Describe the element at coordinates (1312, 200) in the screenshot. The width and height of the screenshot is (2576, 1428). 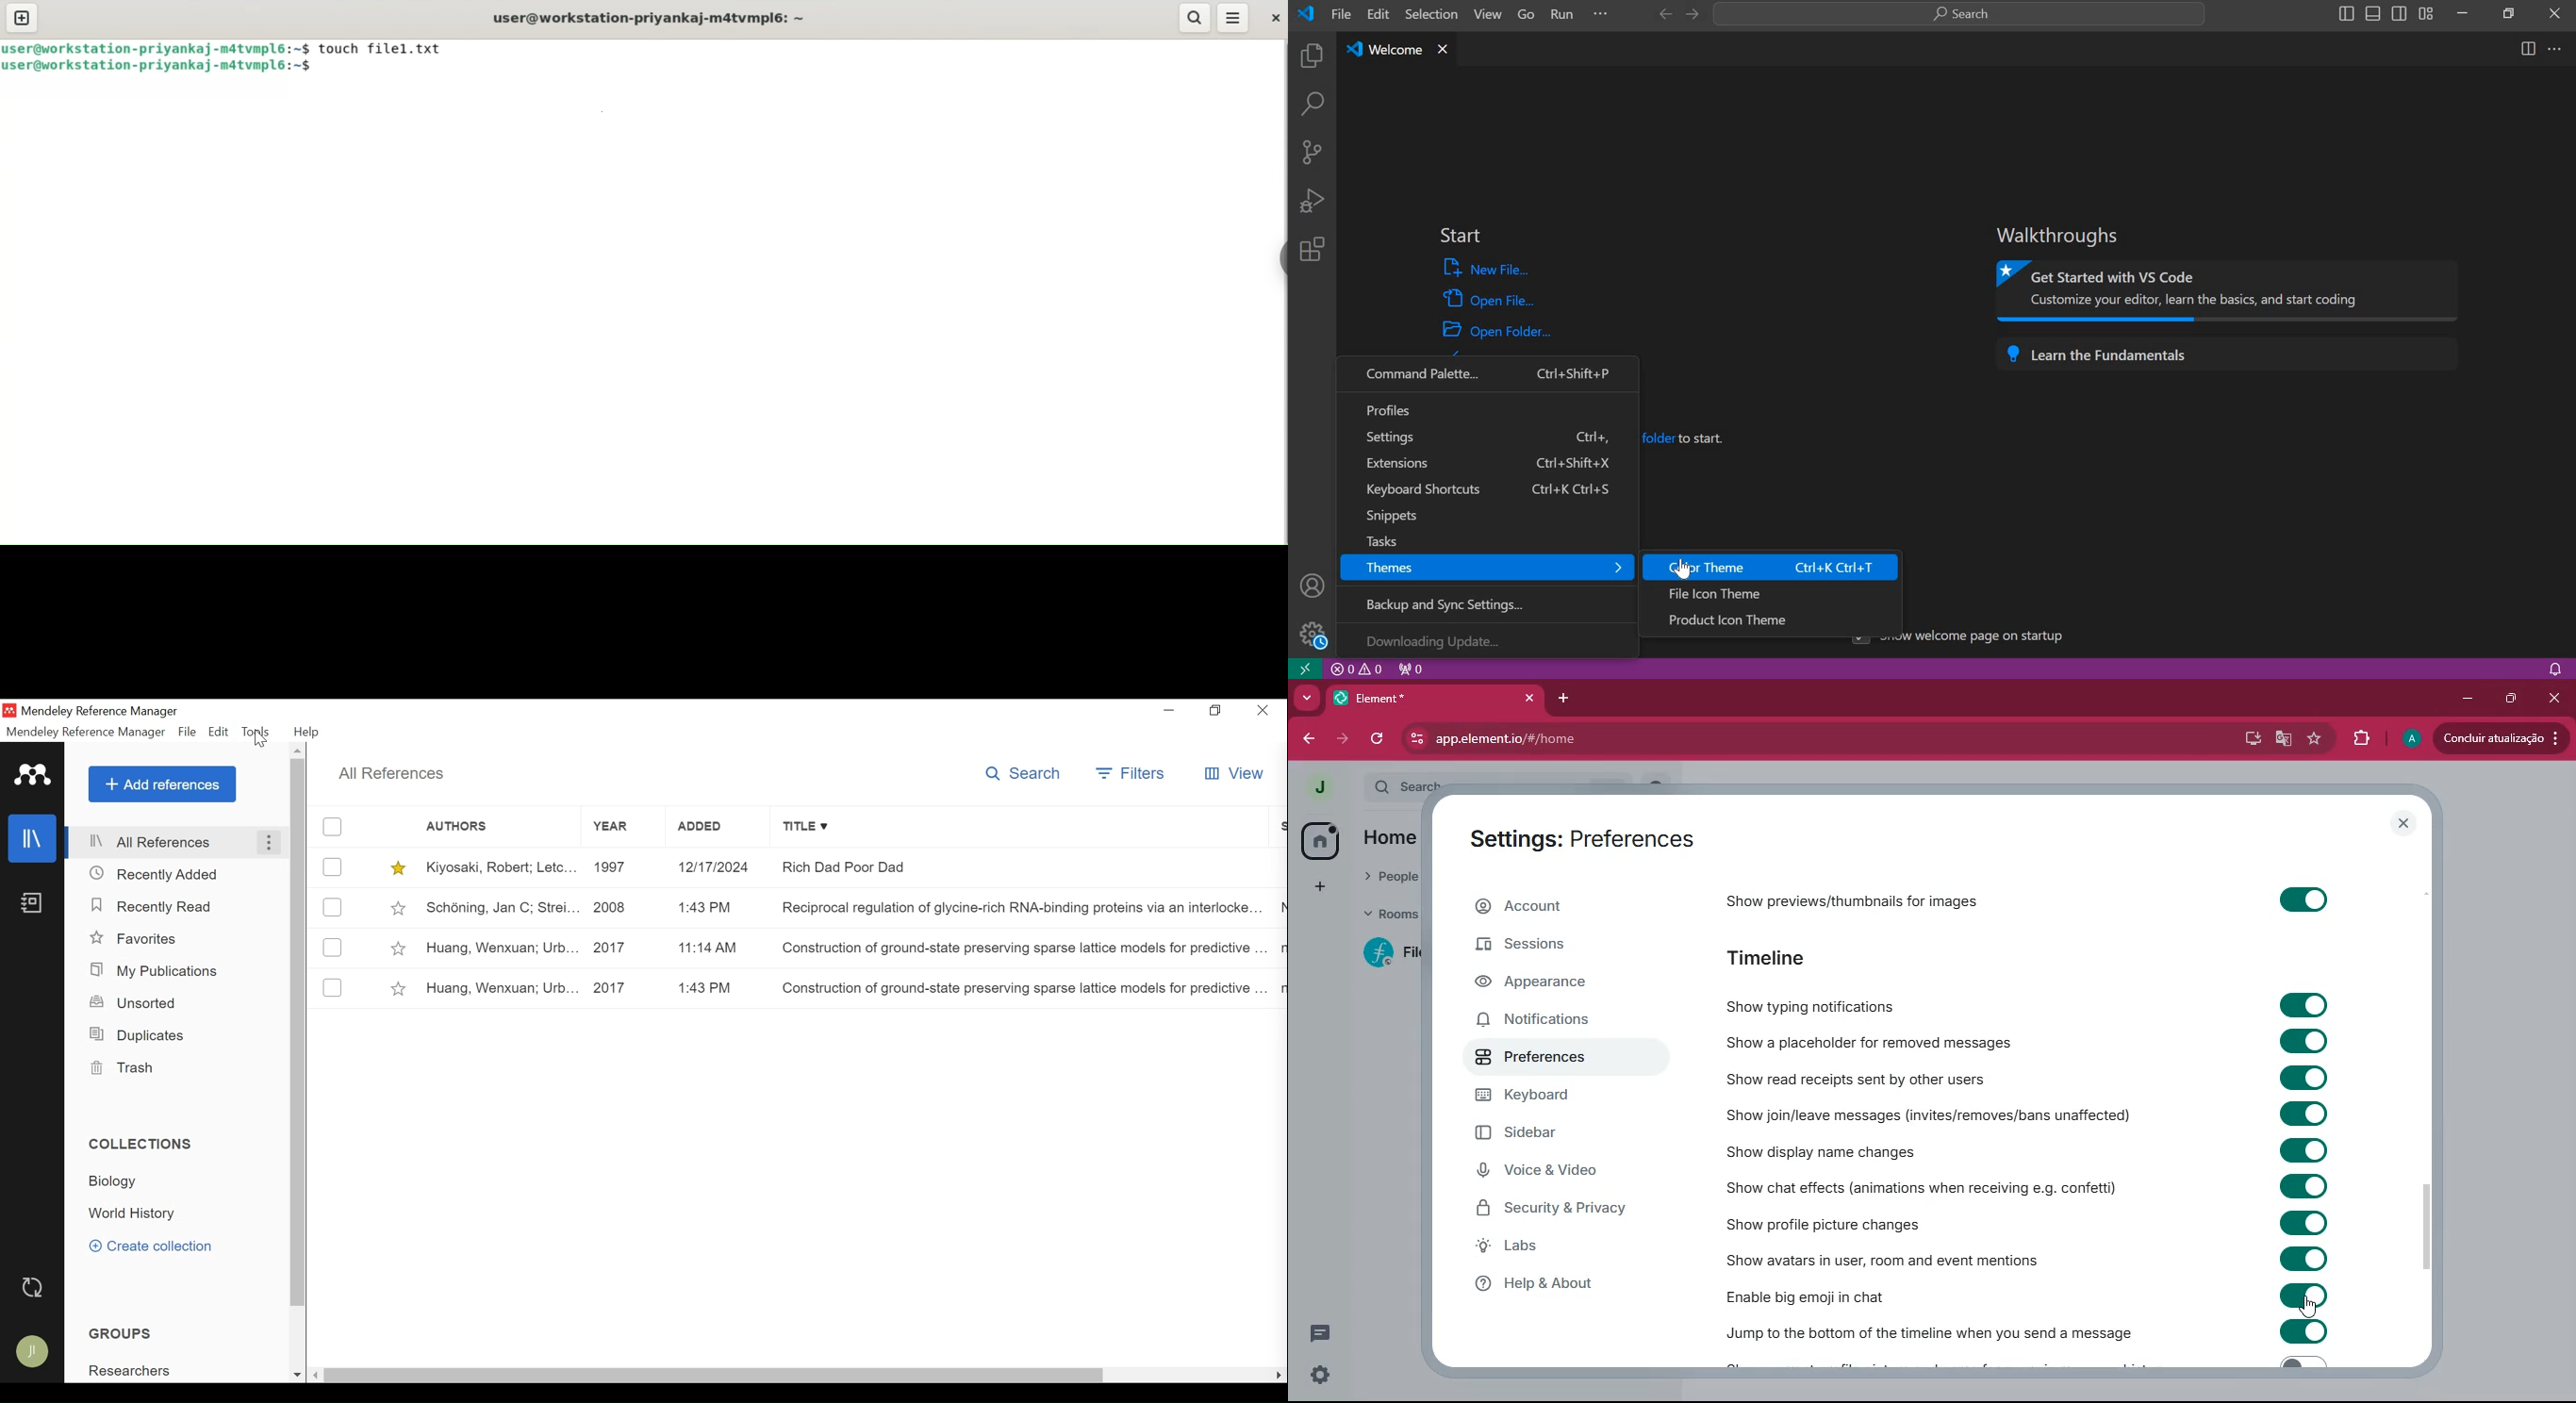
I see `run and debug` at that location.